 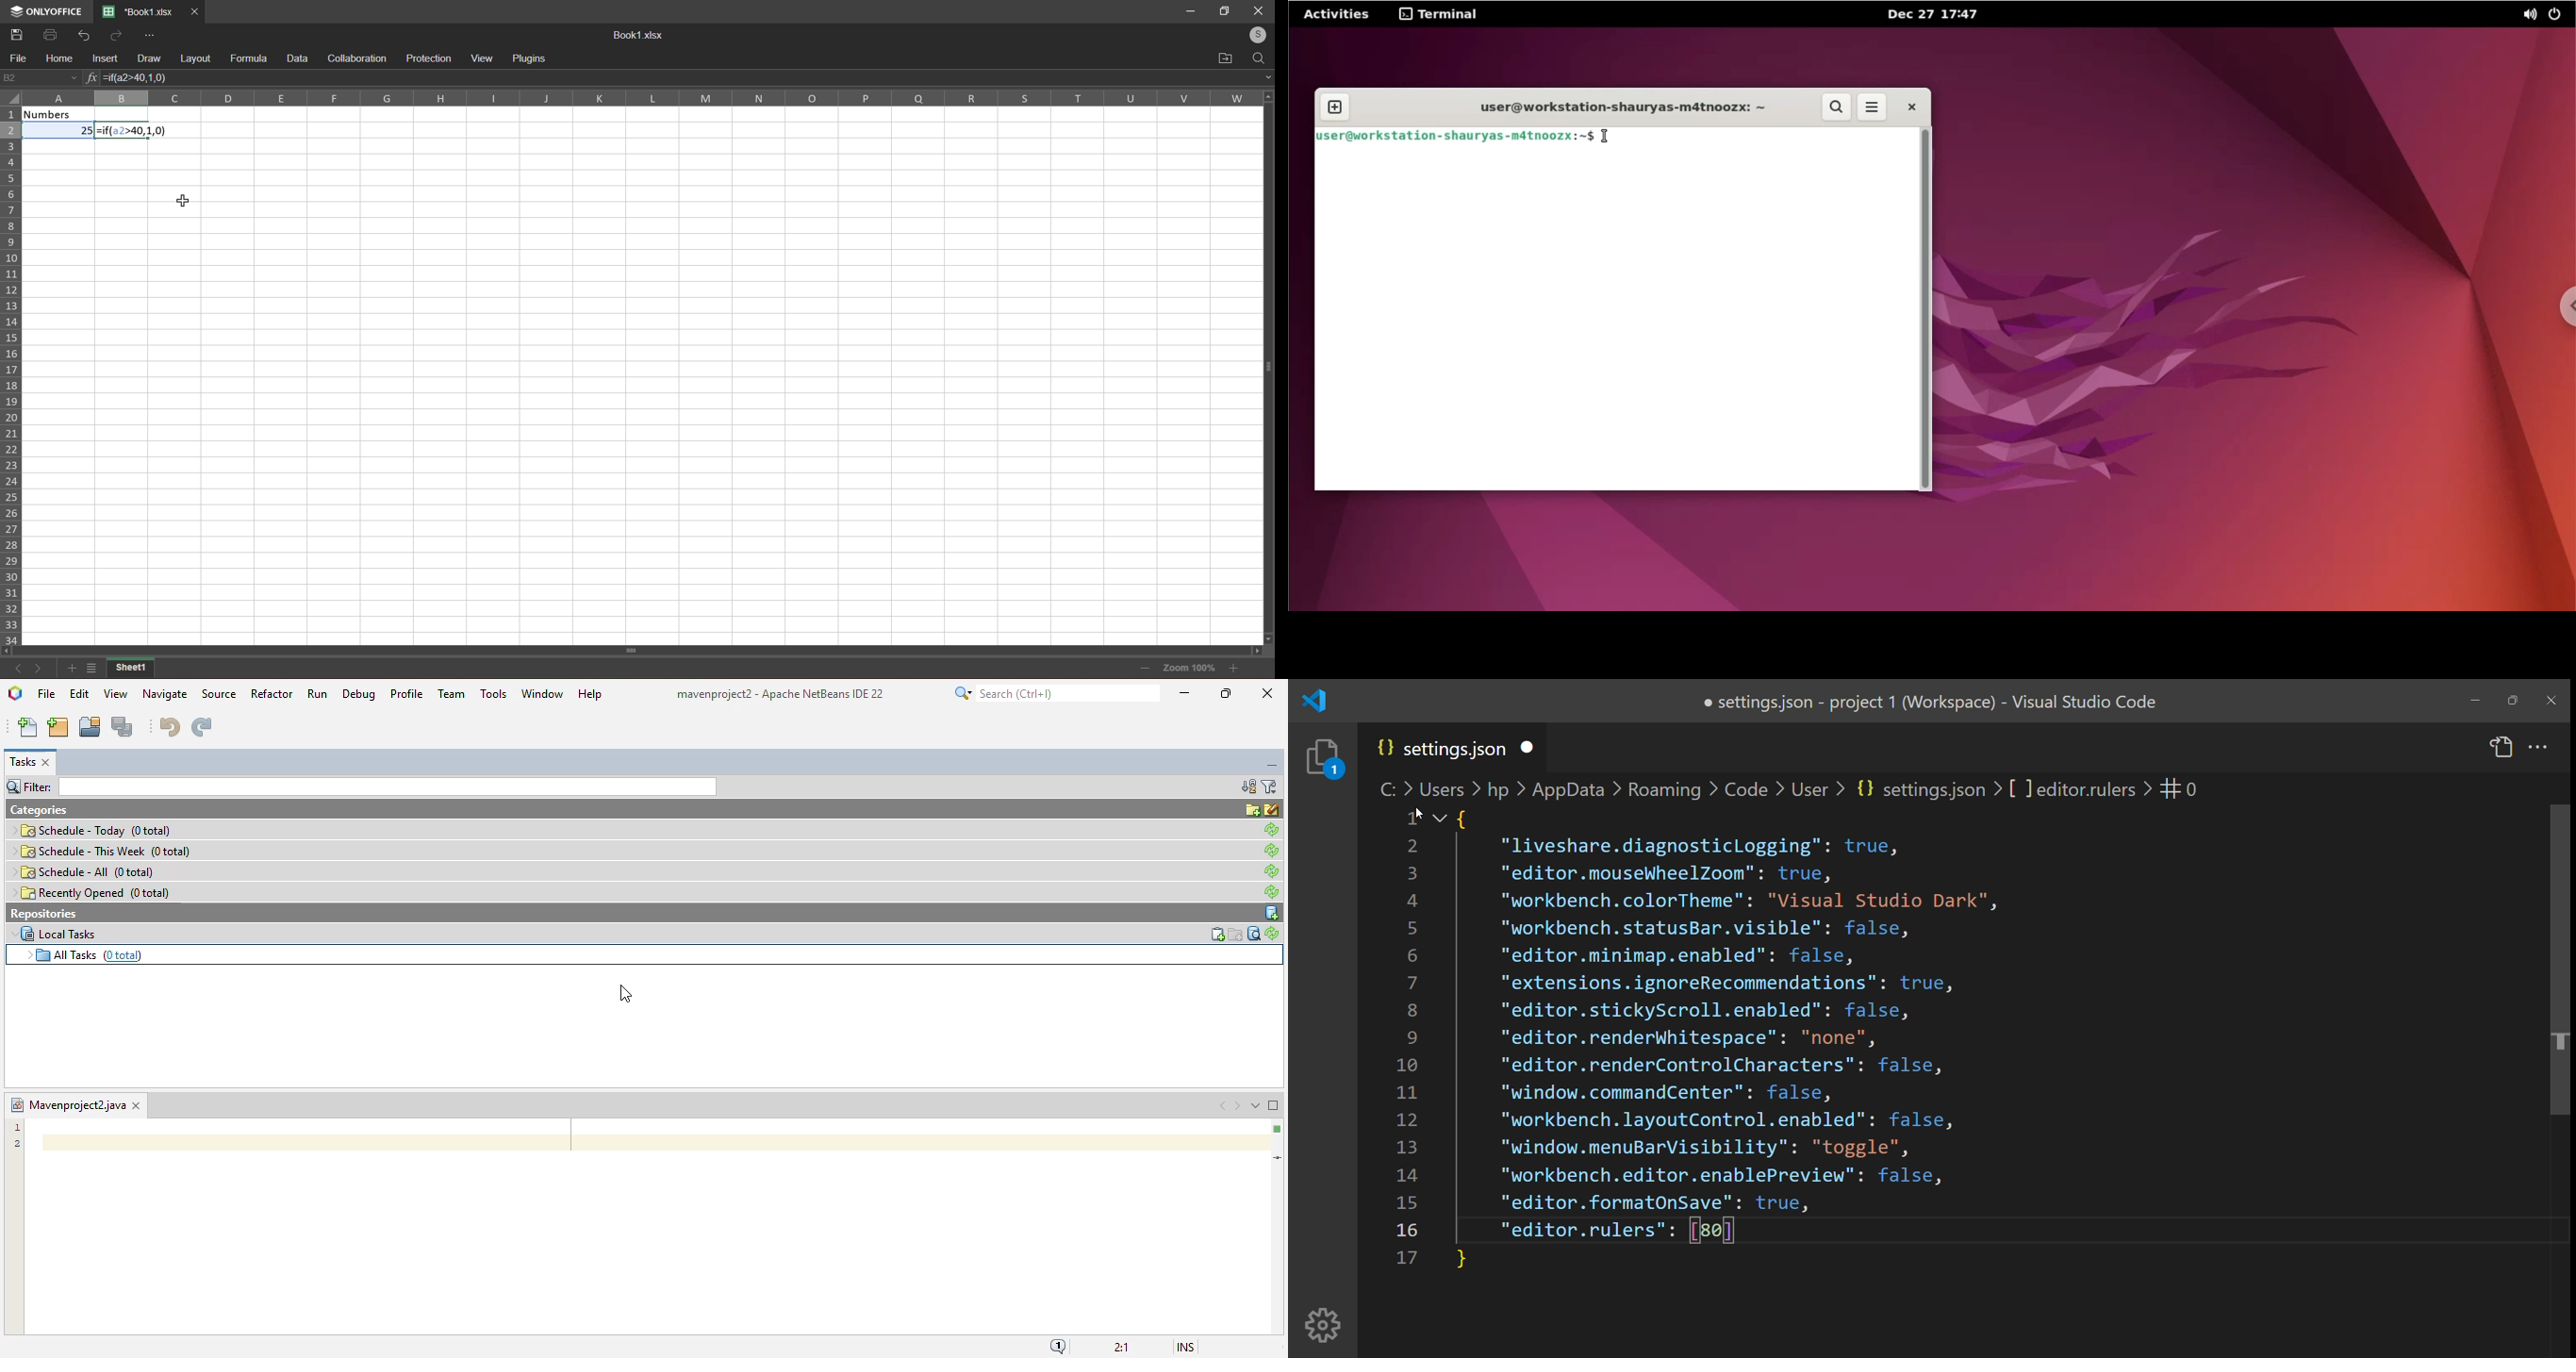 What do you see at coordinates (1411, 1049) in the screenshot?
I see `line number` at bounding box center [1411, 1049].